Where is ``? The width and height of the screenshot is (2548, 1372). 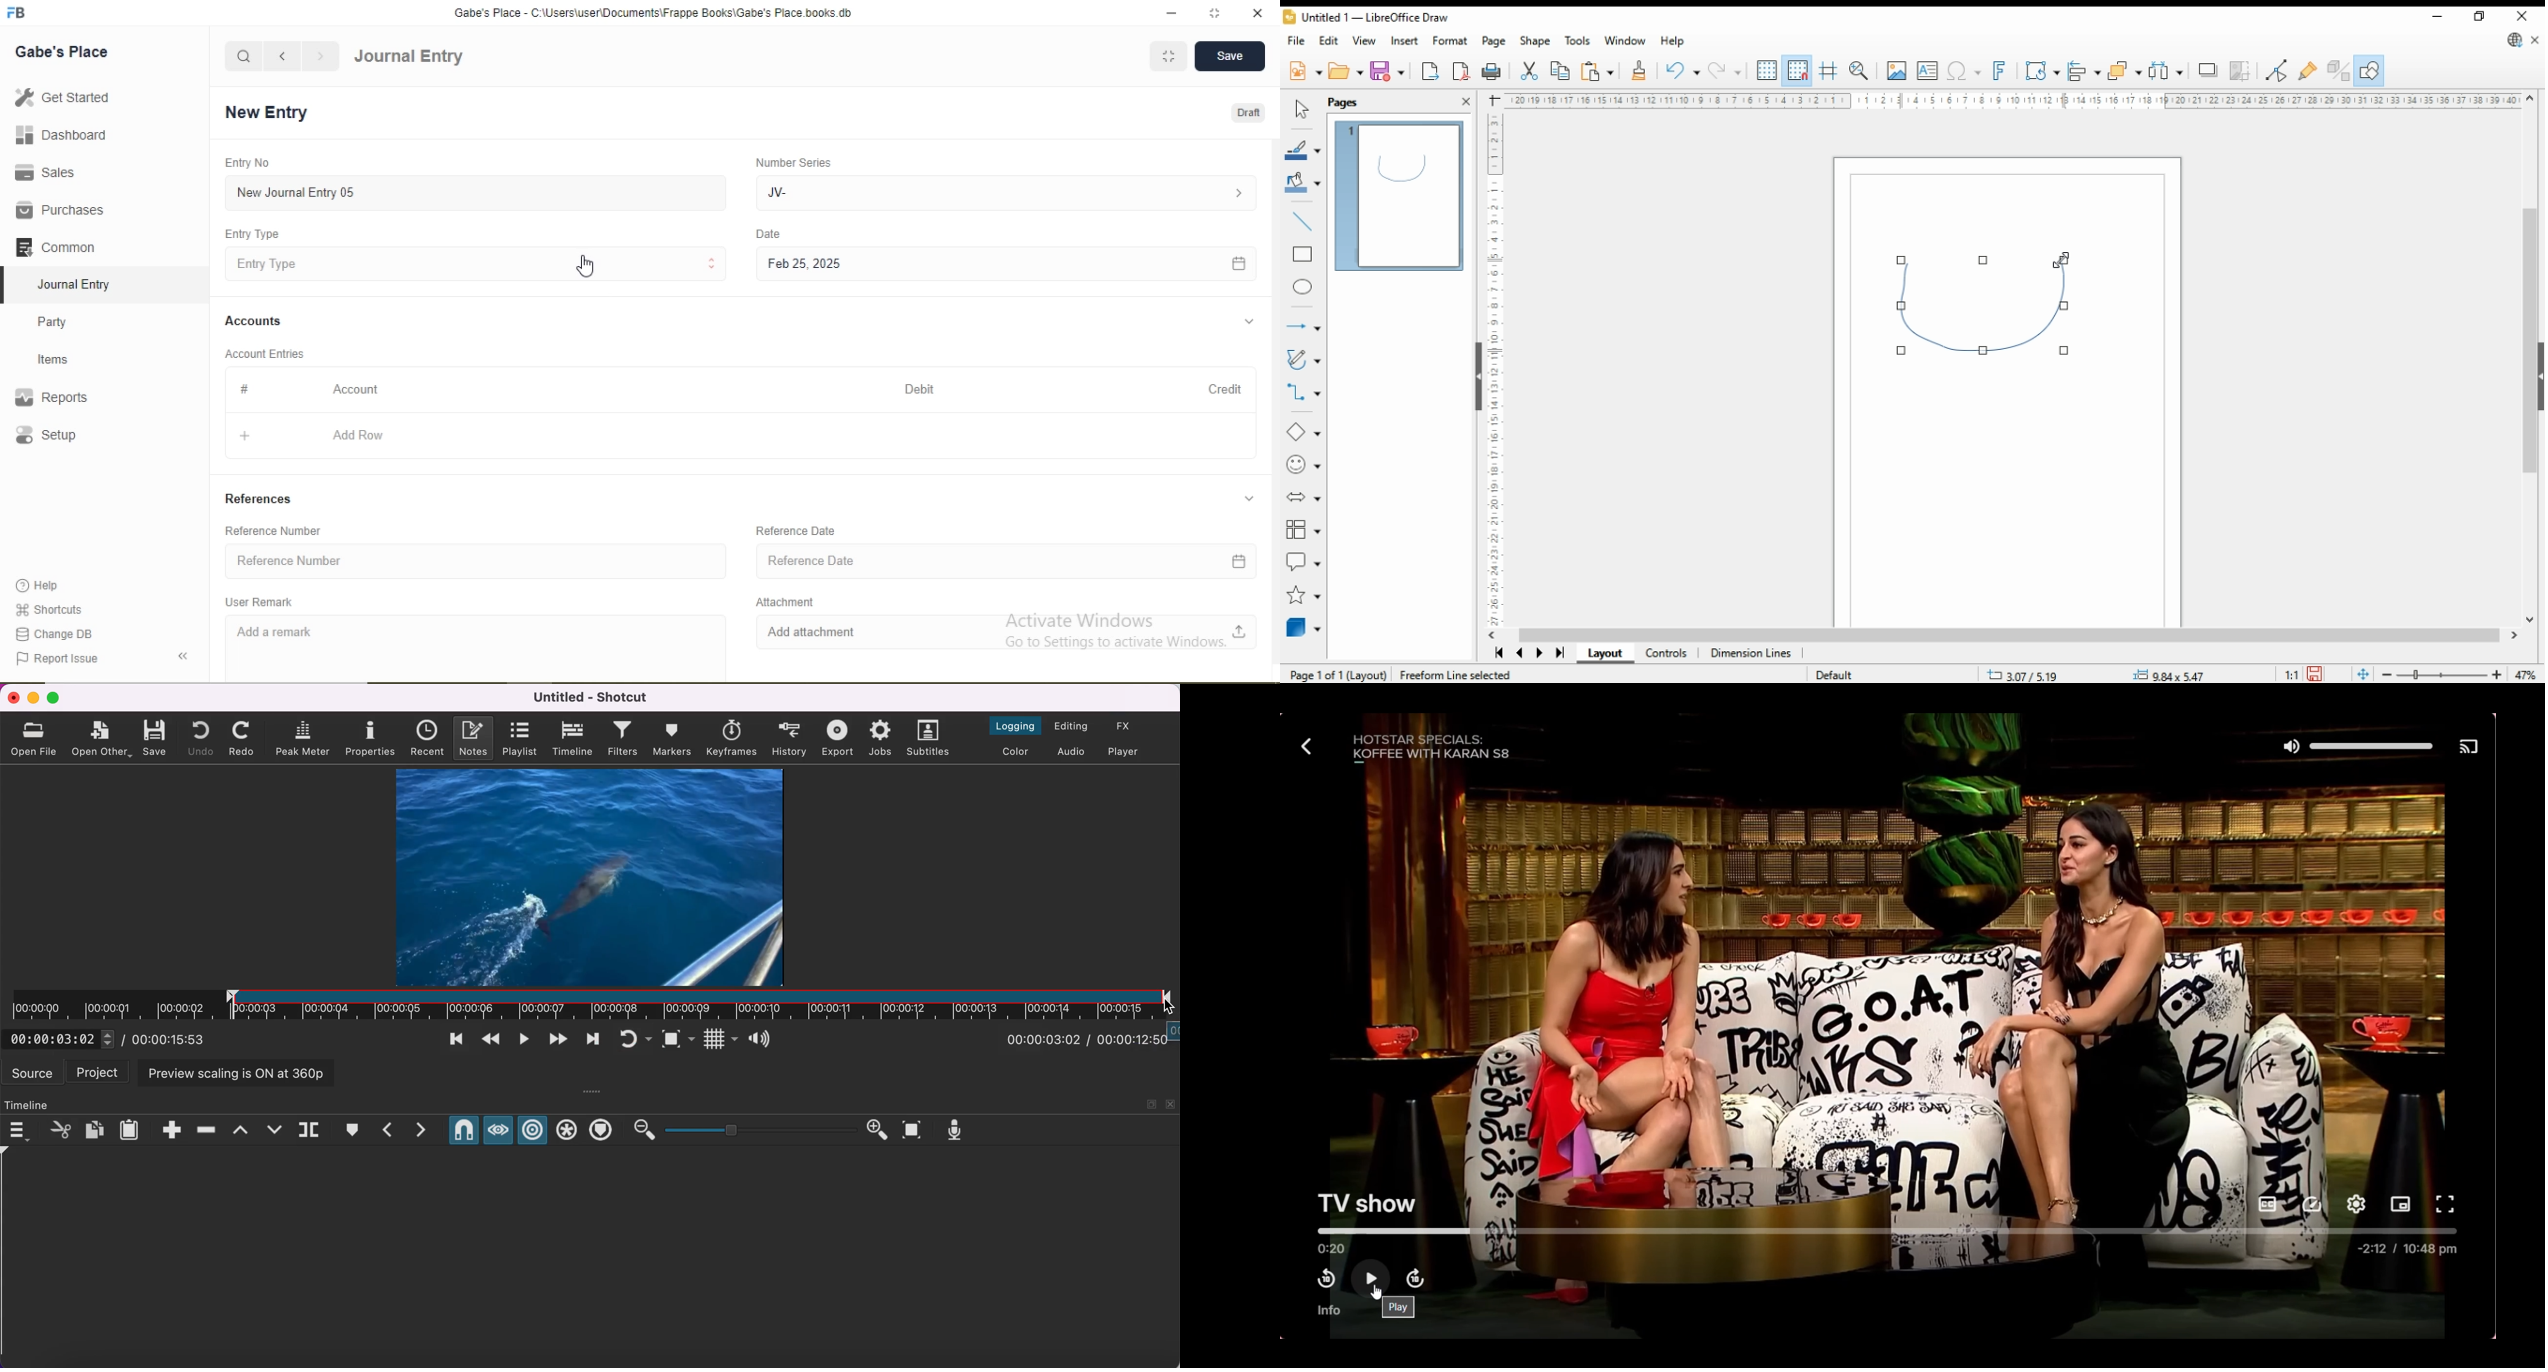
 is located at coordinates (760, 1038).